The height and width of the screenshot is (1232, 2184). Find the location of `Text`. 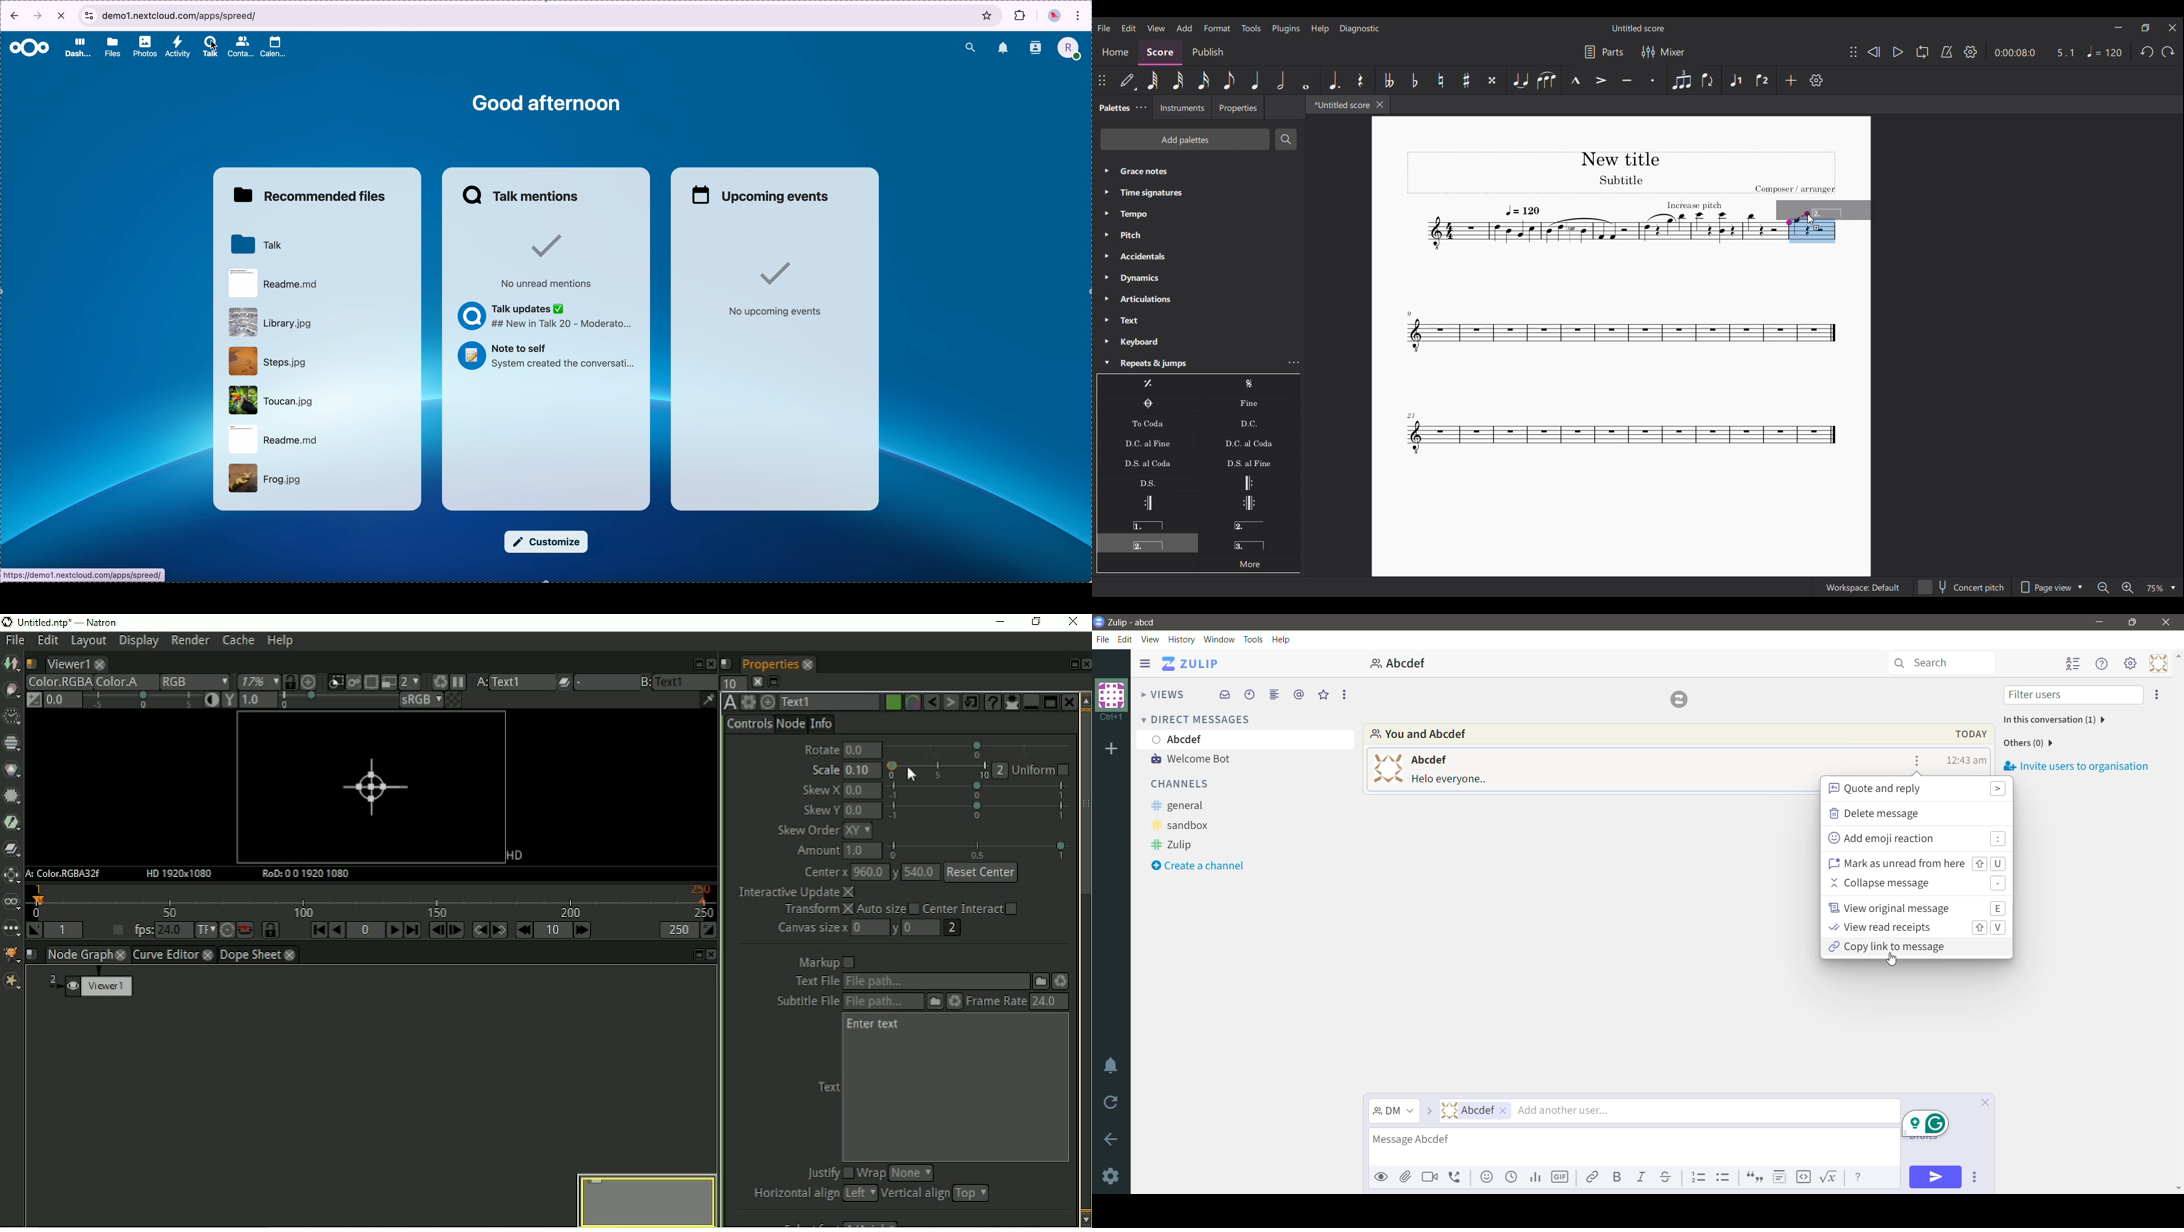

Text is located at coordinates (1199, 321).